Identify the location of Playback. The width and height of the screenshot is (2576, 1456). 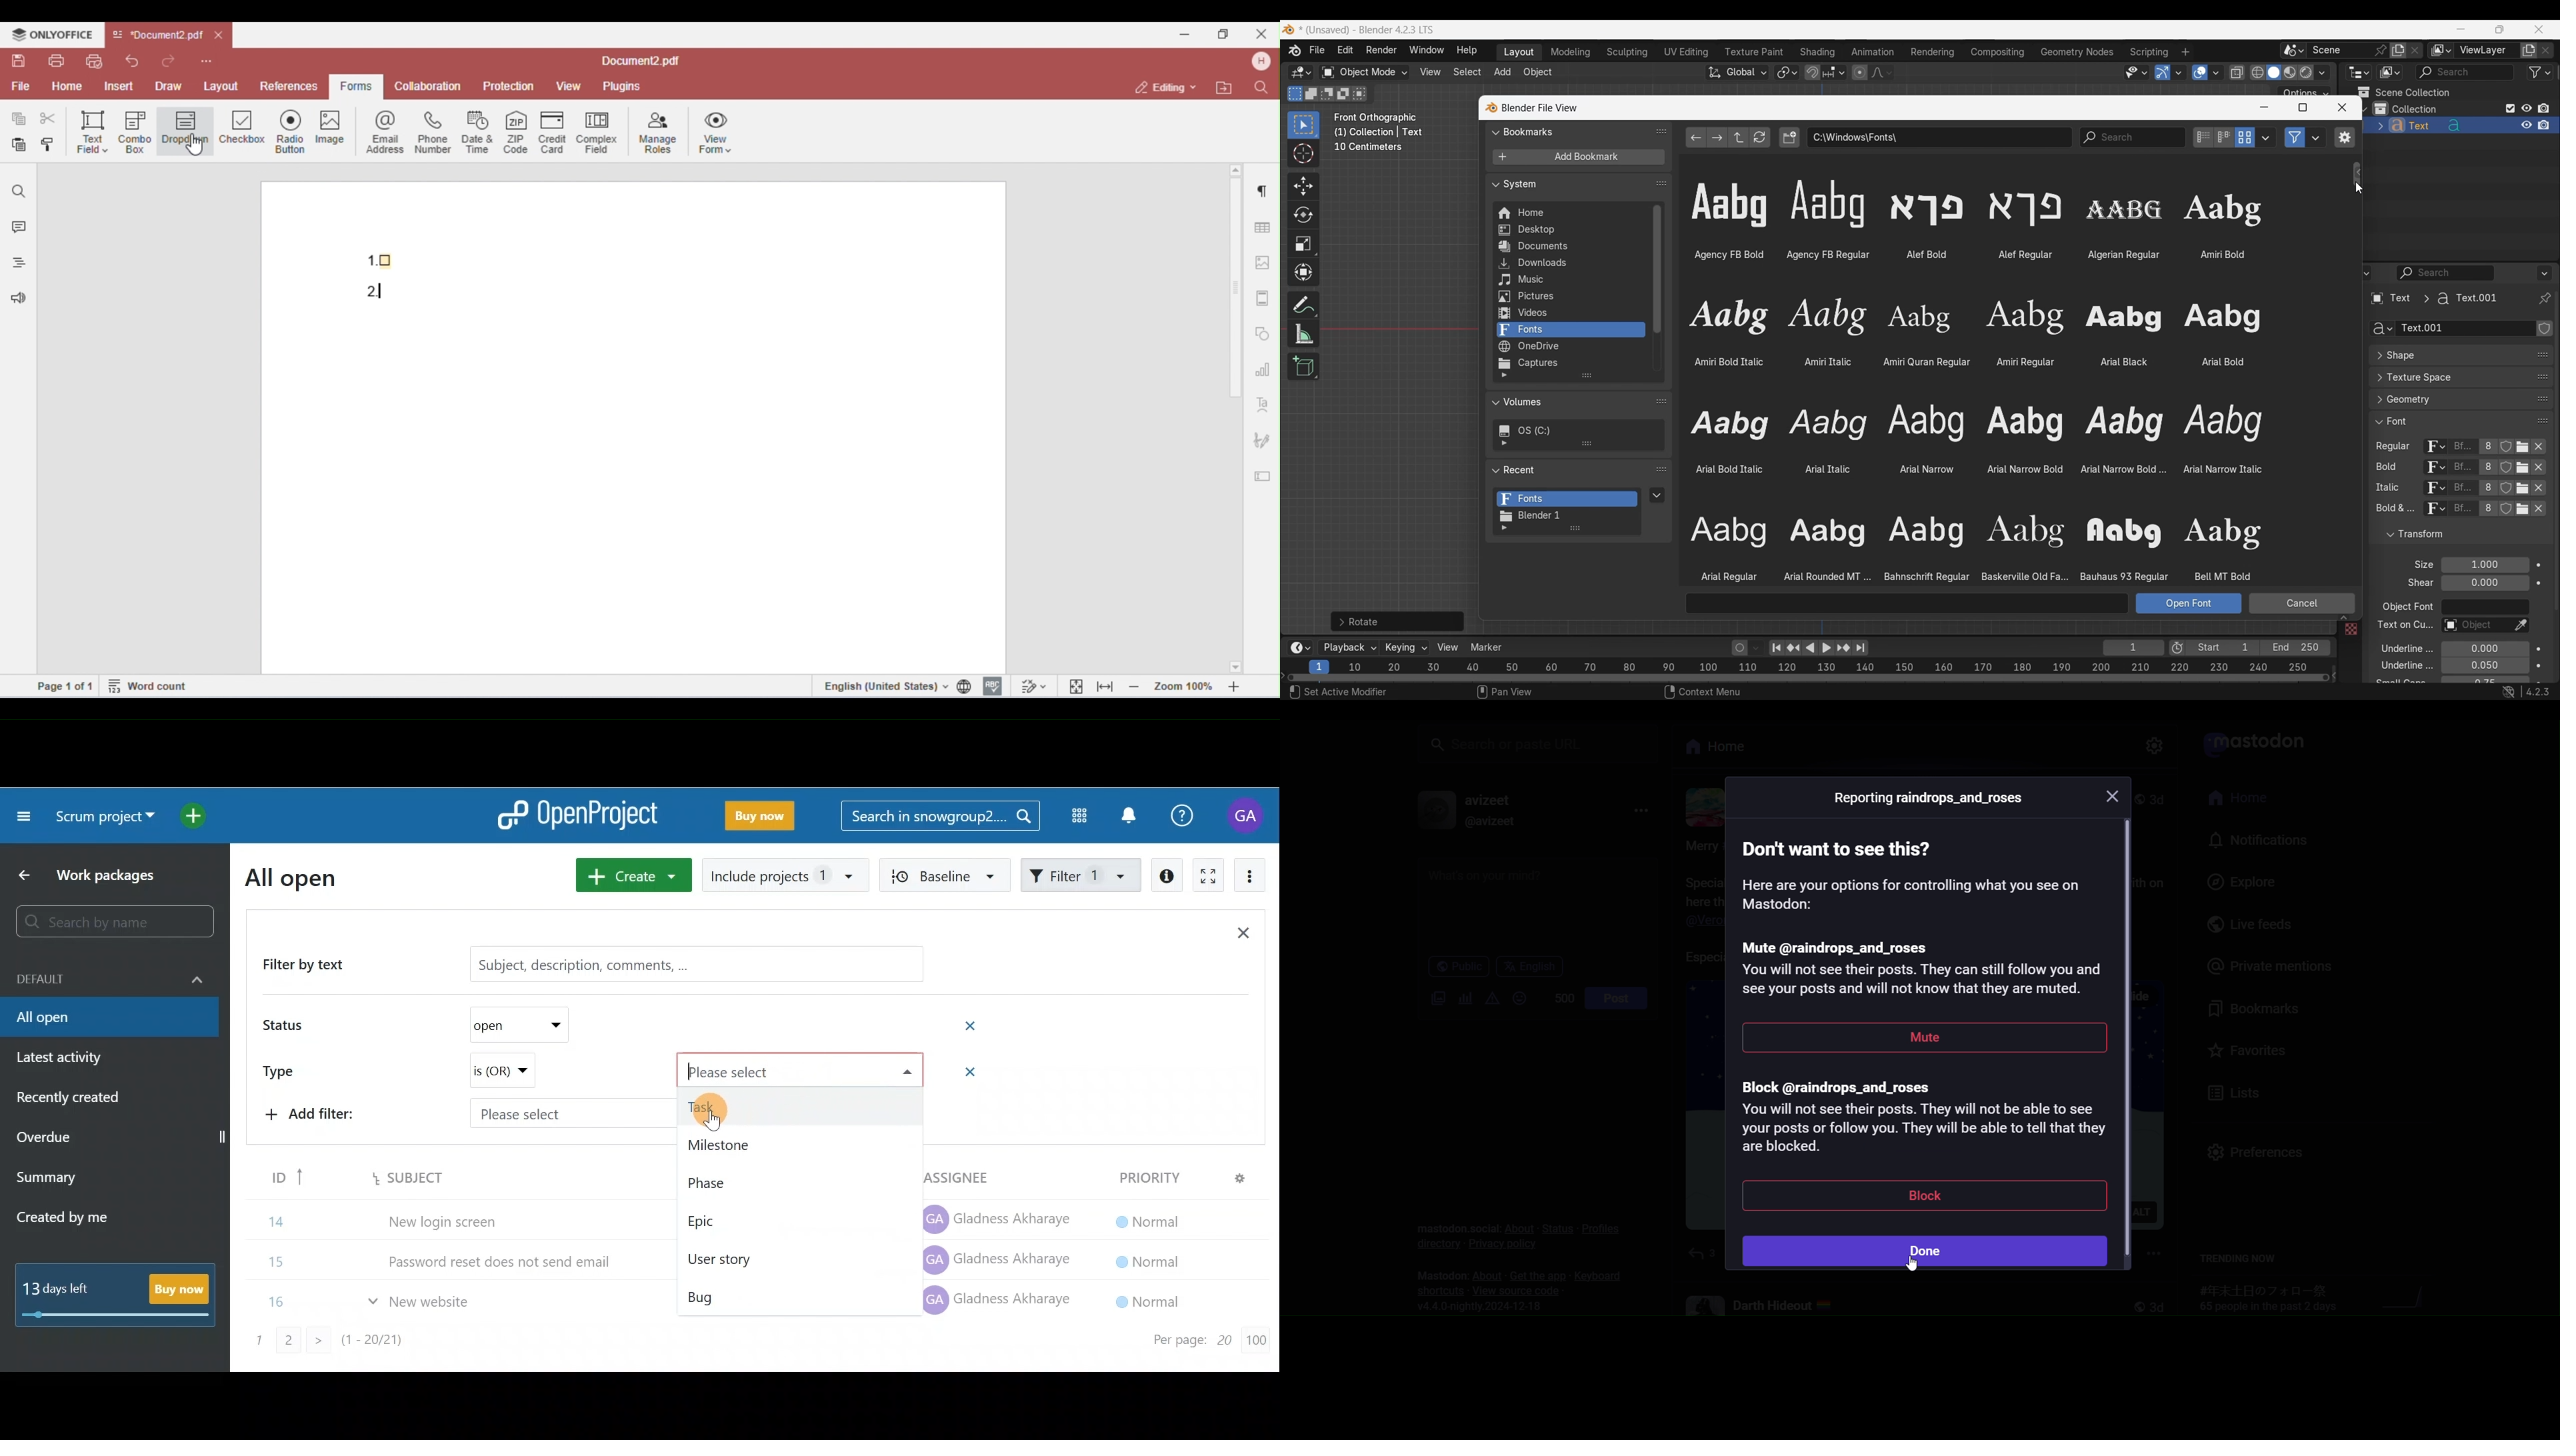
(1349, 648).